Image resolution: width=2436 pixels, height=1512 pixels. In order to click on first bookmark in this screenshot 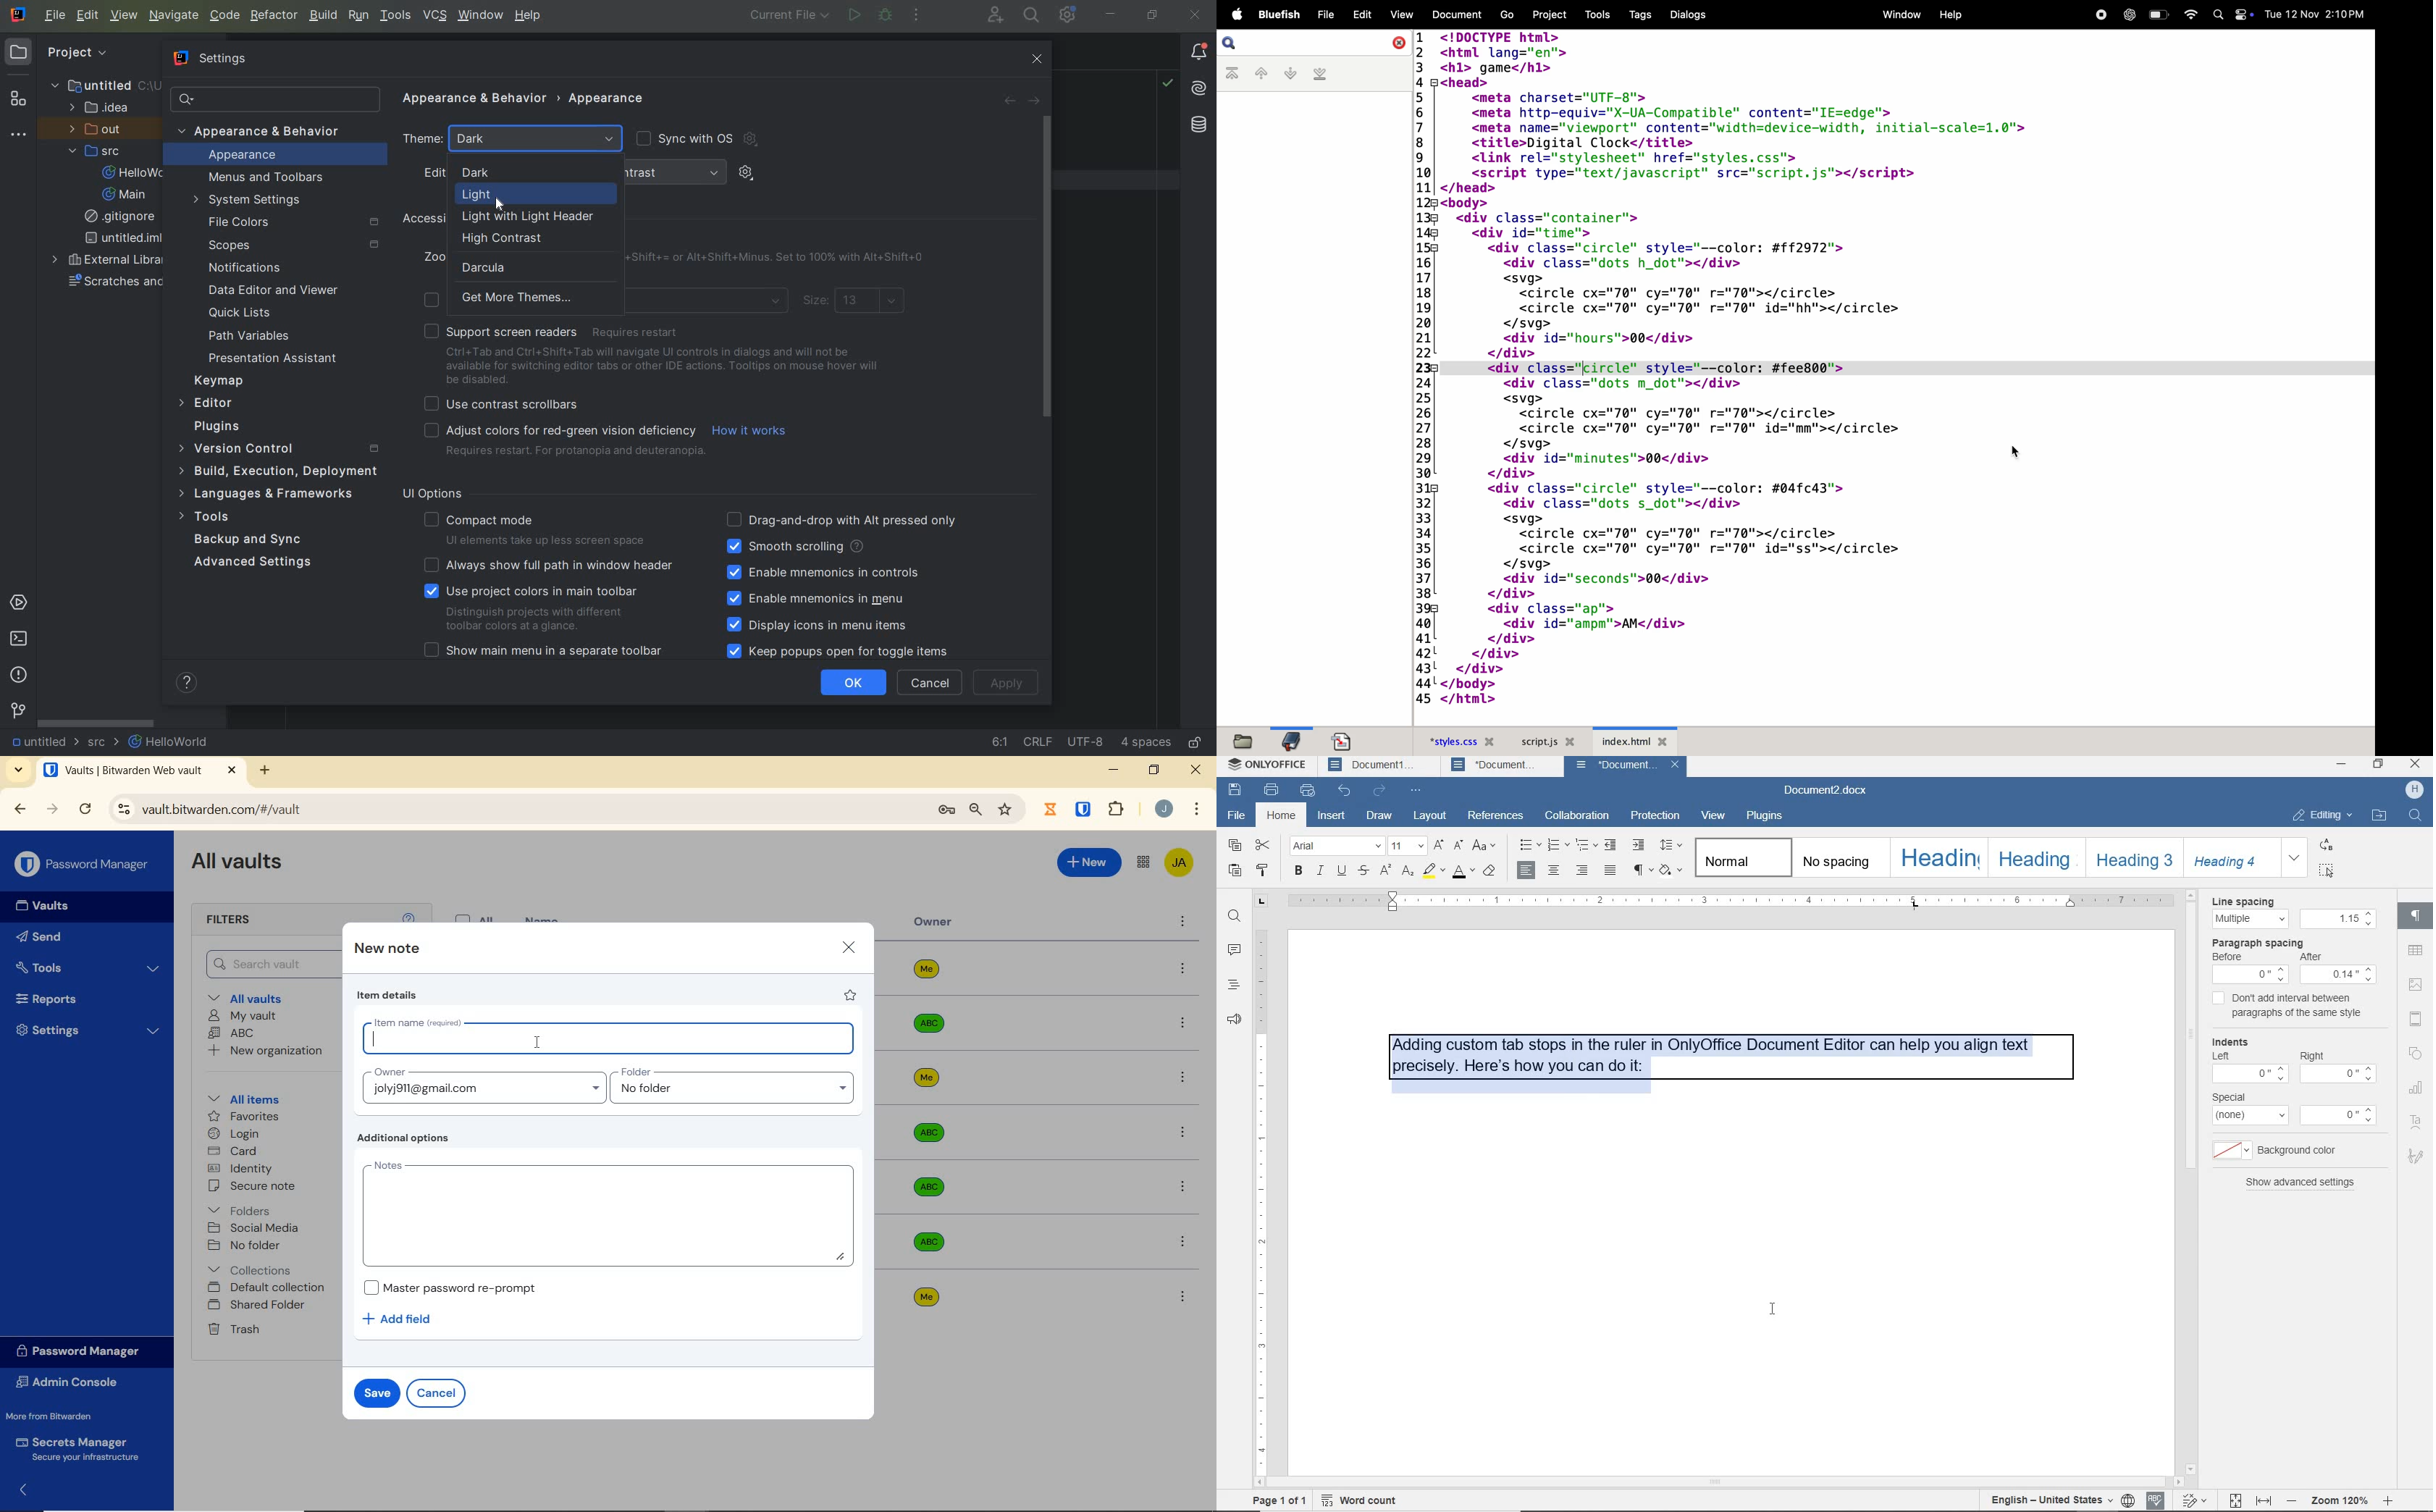, I will do `click(1232, 74)`.